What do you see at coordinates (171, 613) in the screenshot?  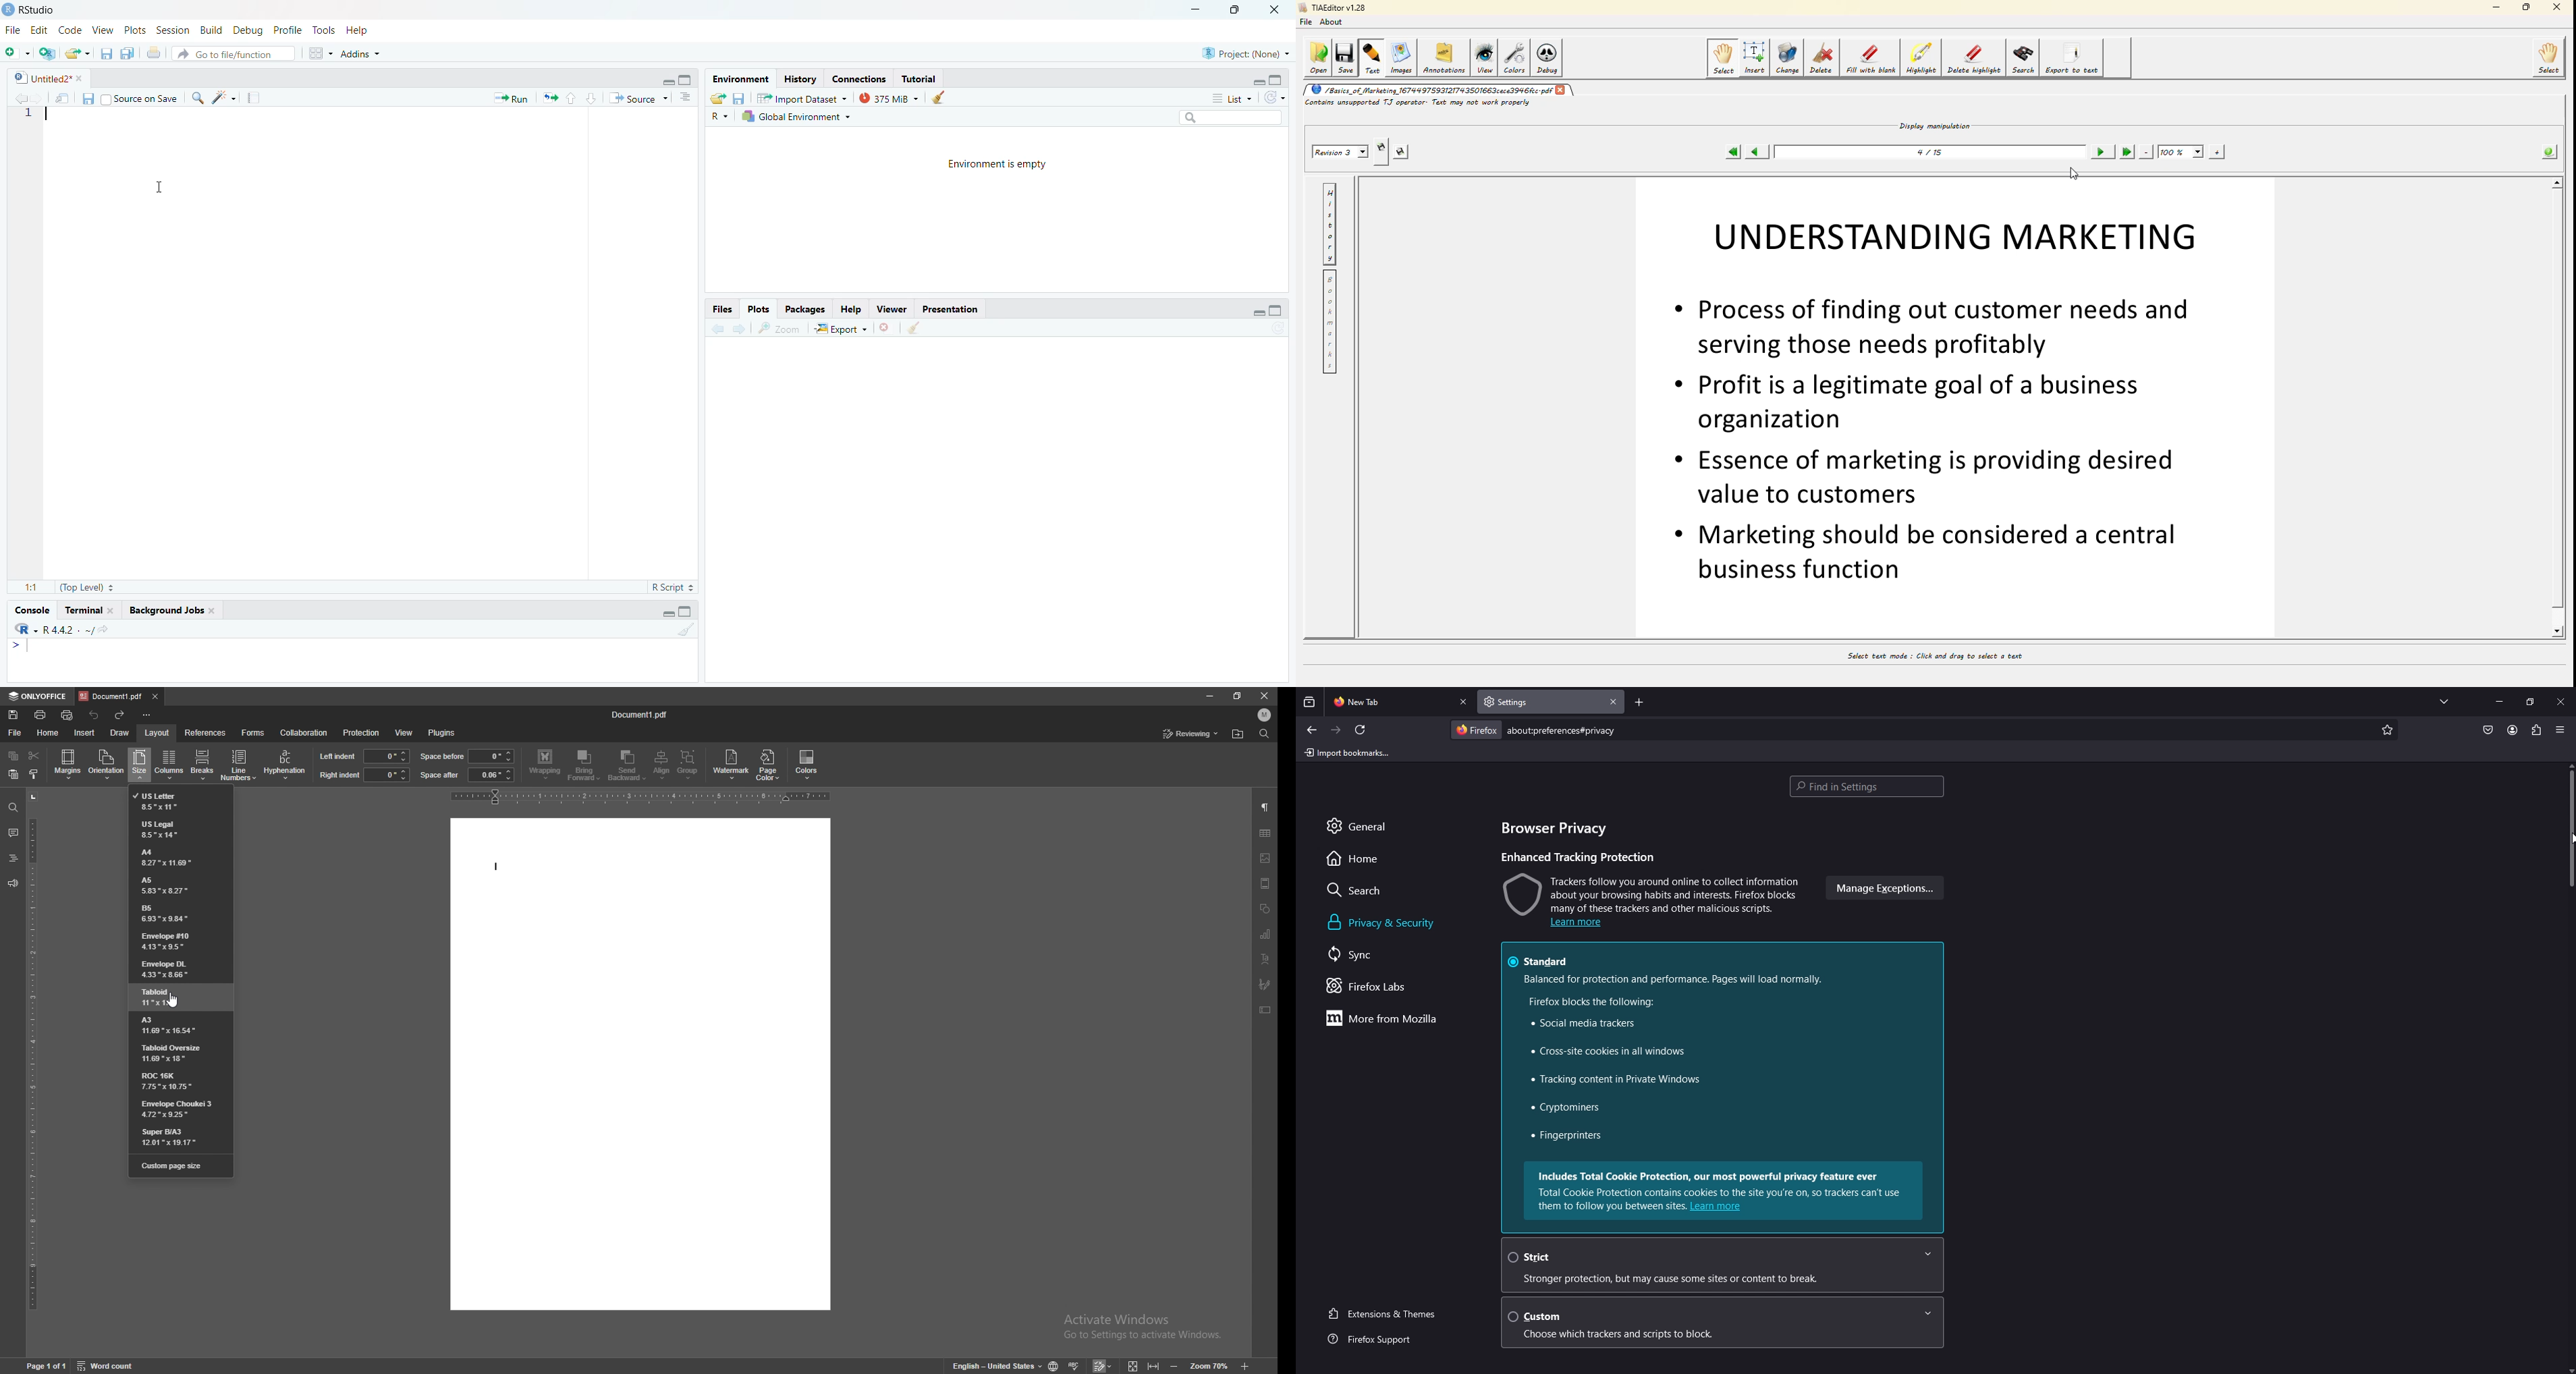 I see `background Jobs` at bounding box center [171, 613].